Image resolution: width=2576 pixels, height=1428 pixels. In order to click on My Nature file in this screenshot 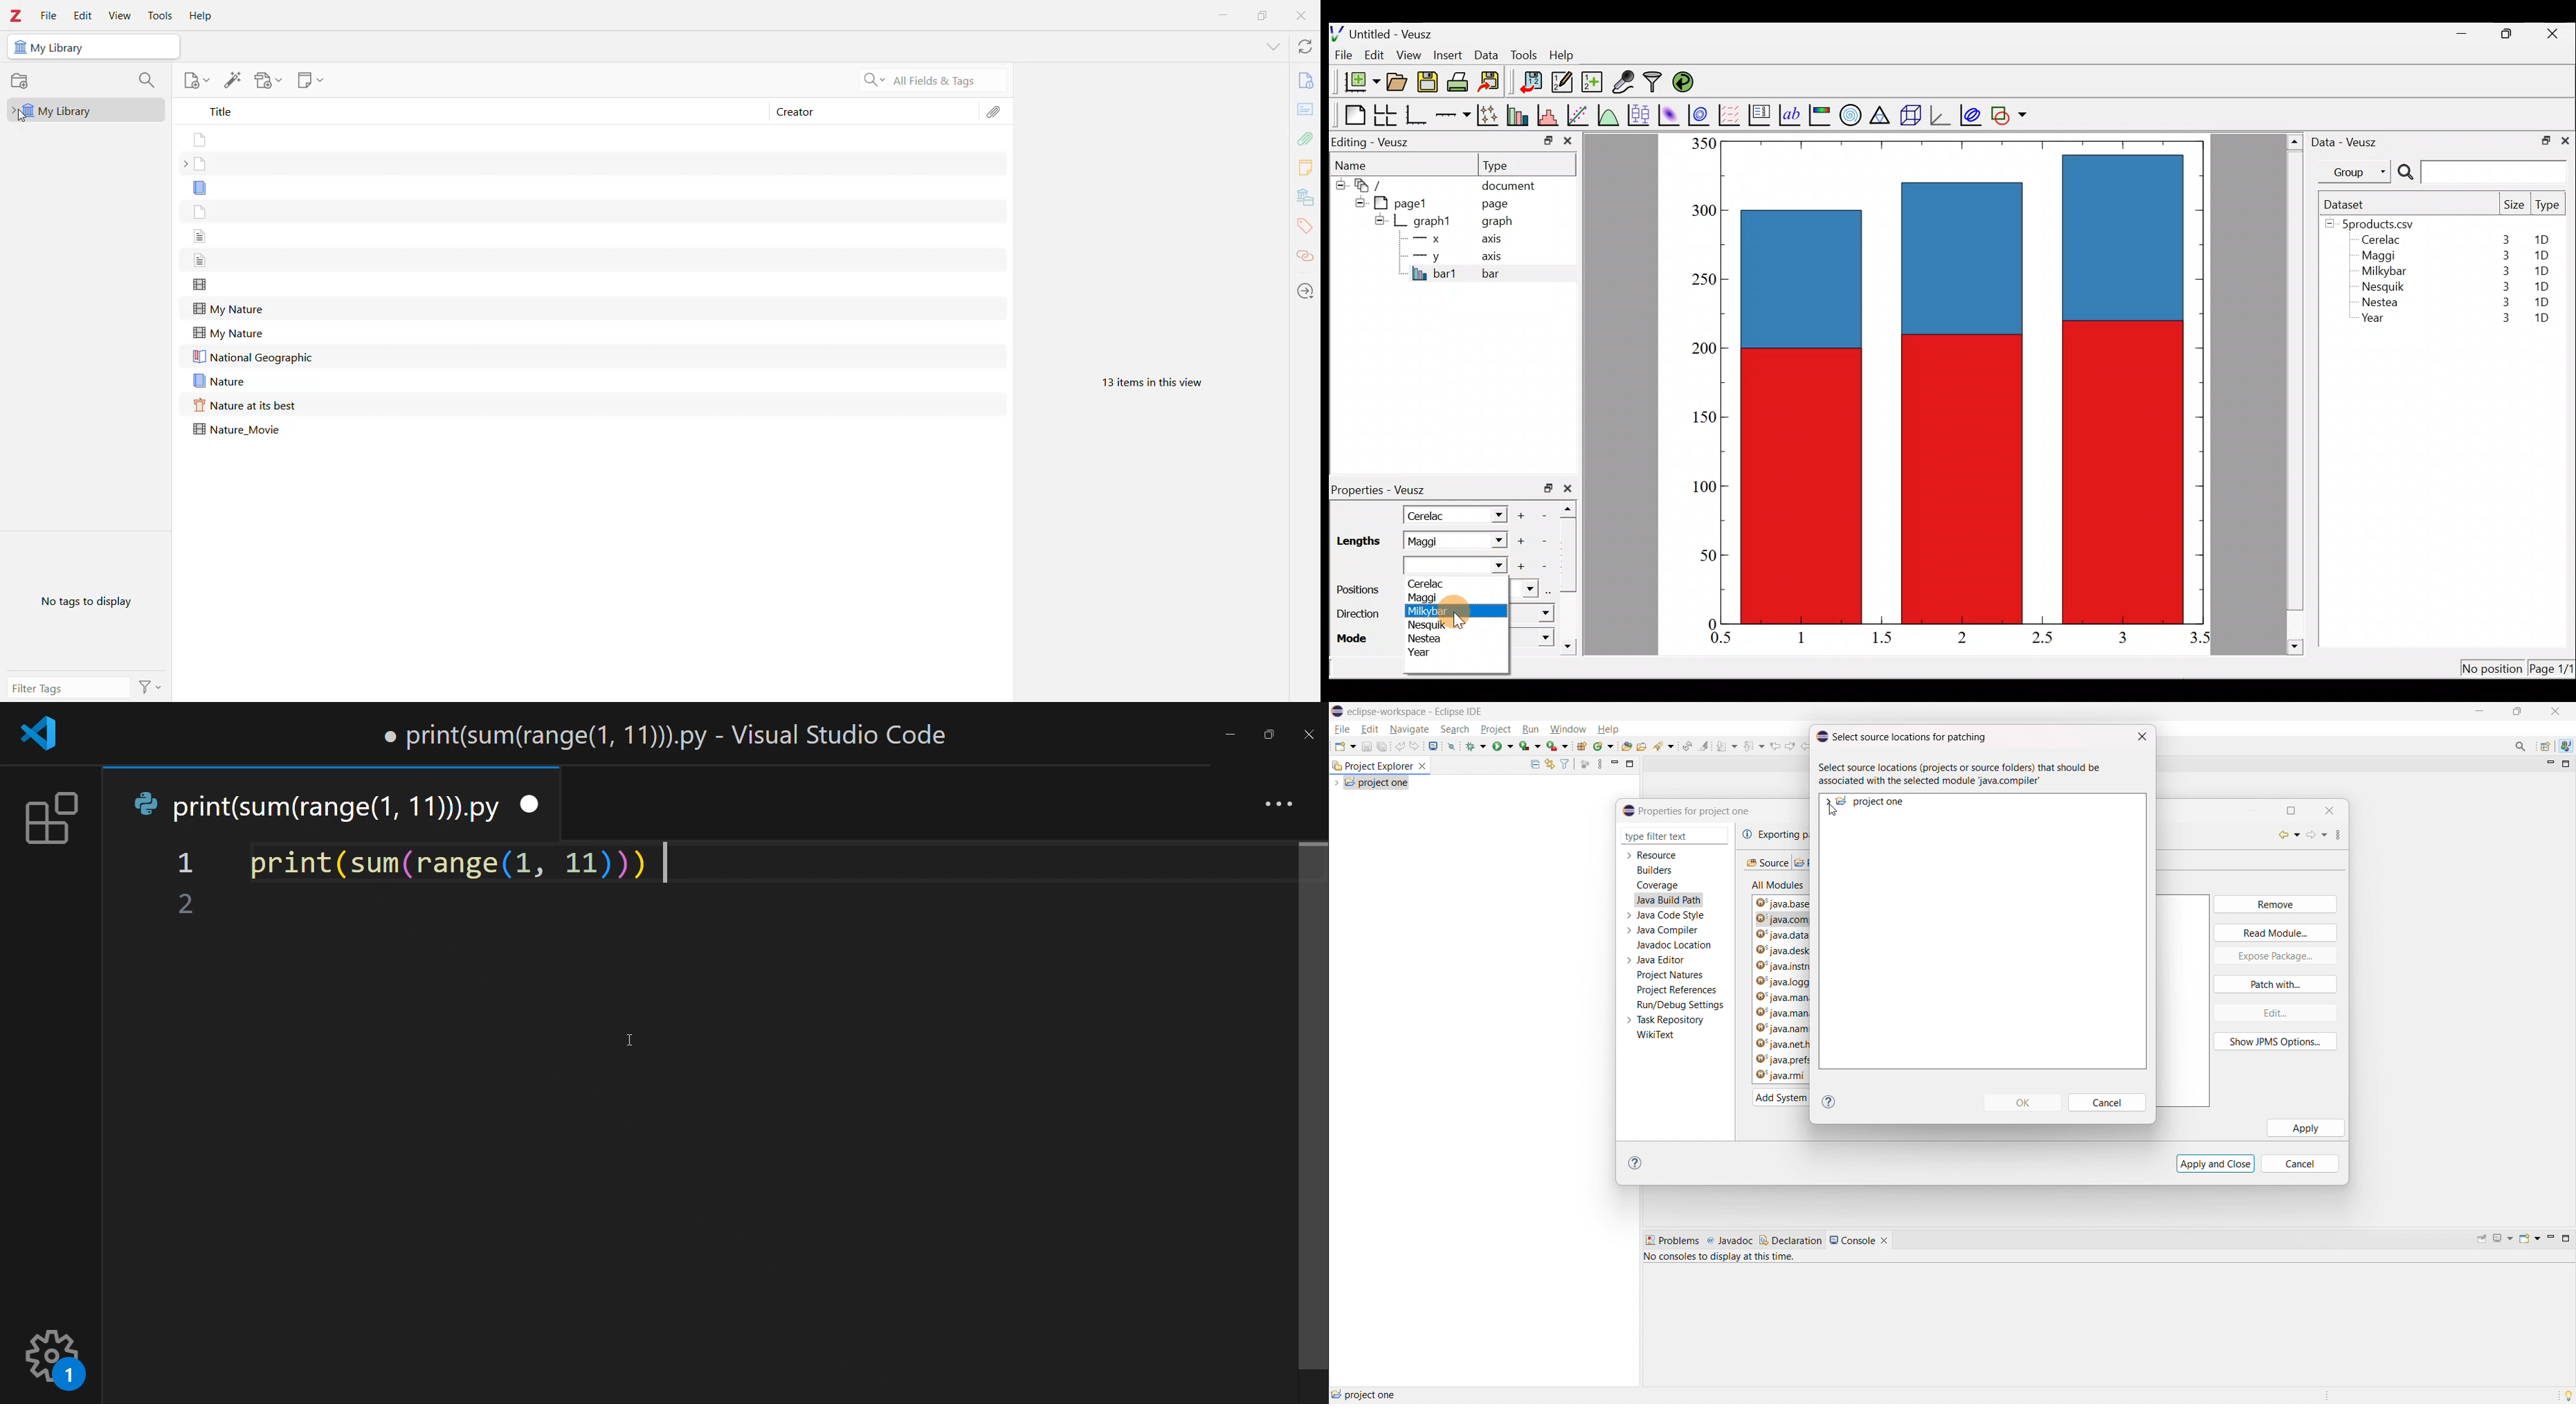, I will do `click(230, 333)`.